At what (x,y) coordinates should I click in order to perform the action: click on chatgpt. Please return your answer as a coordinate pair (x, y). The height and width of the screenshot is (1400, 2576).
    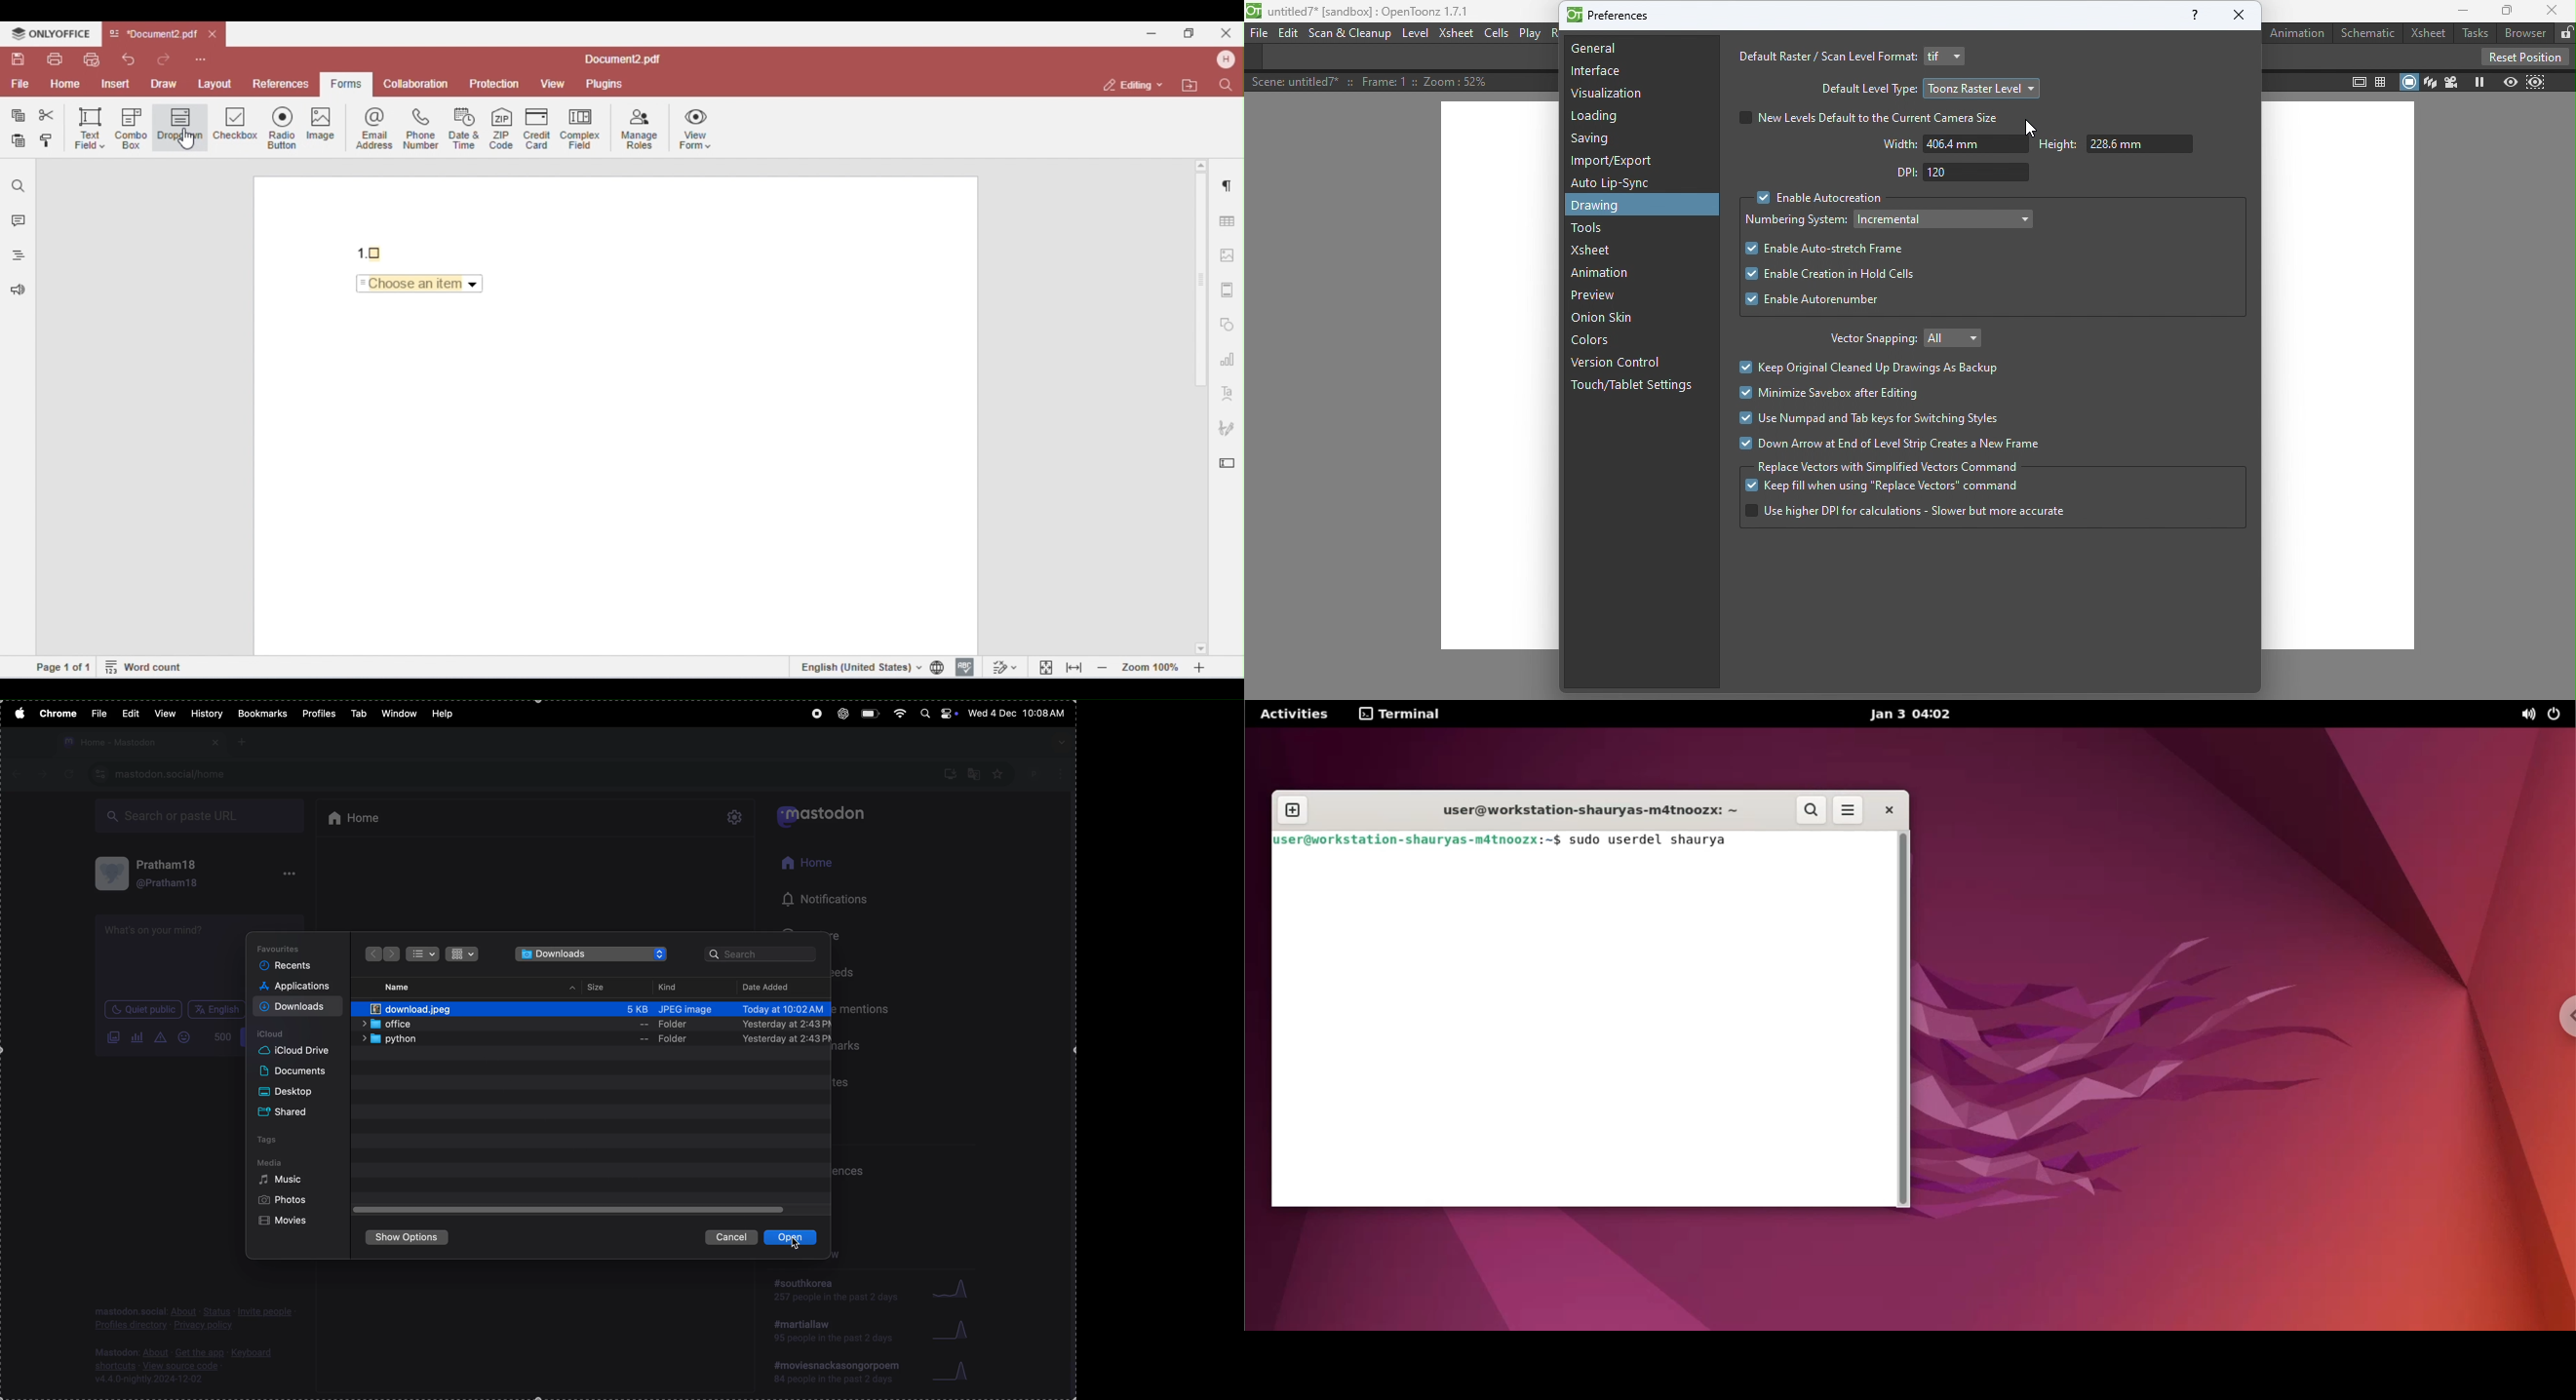
    Looking at the image, I should click on (839, 713).